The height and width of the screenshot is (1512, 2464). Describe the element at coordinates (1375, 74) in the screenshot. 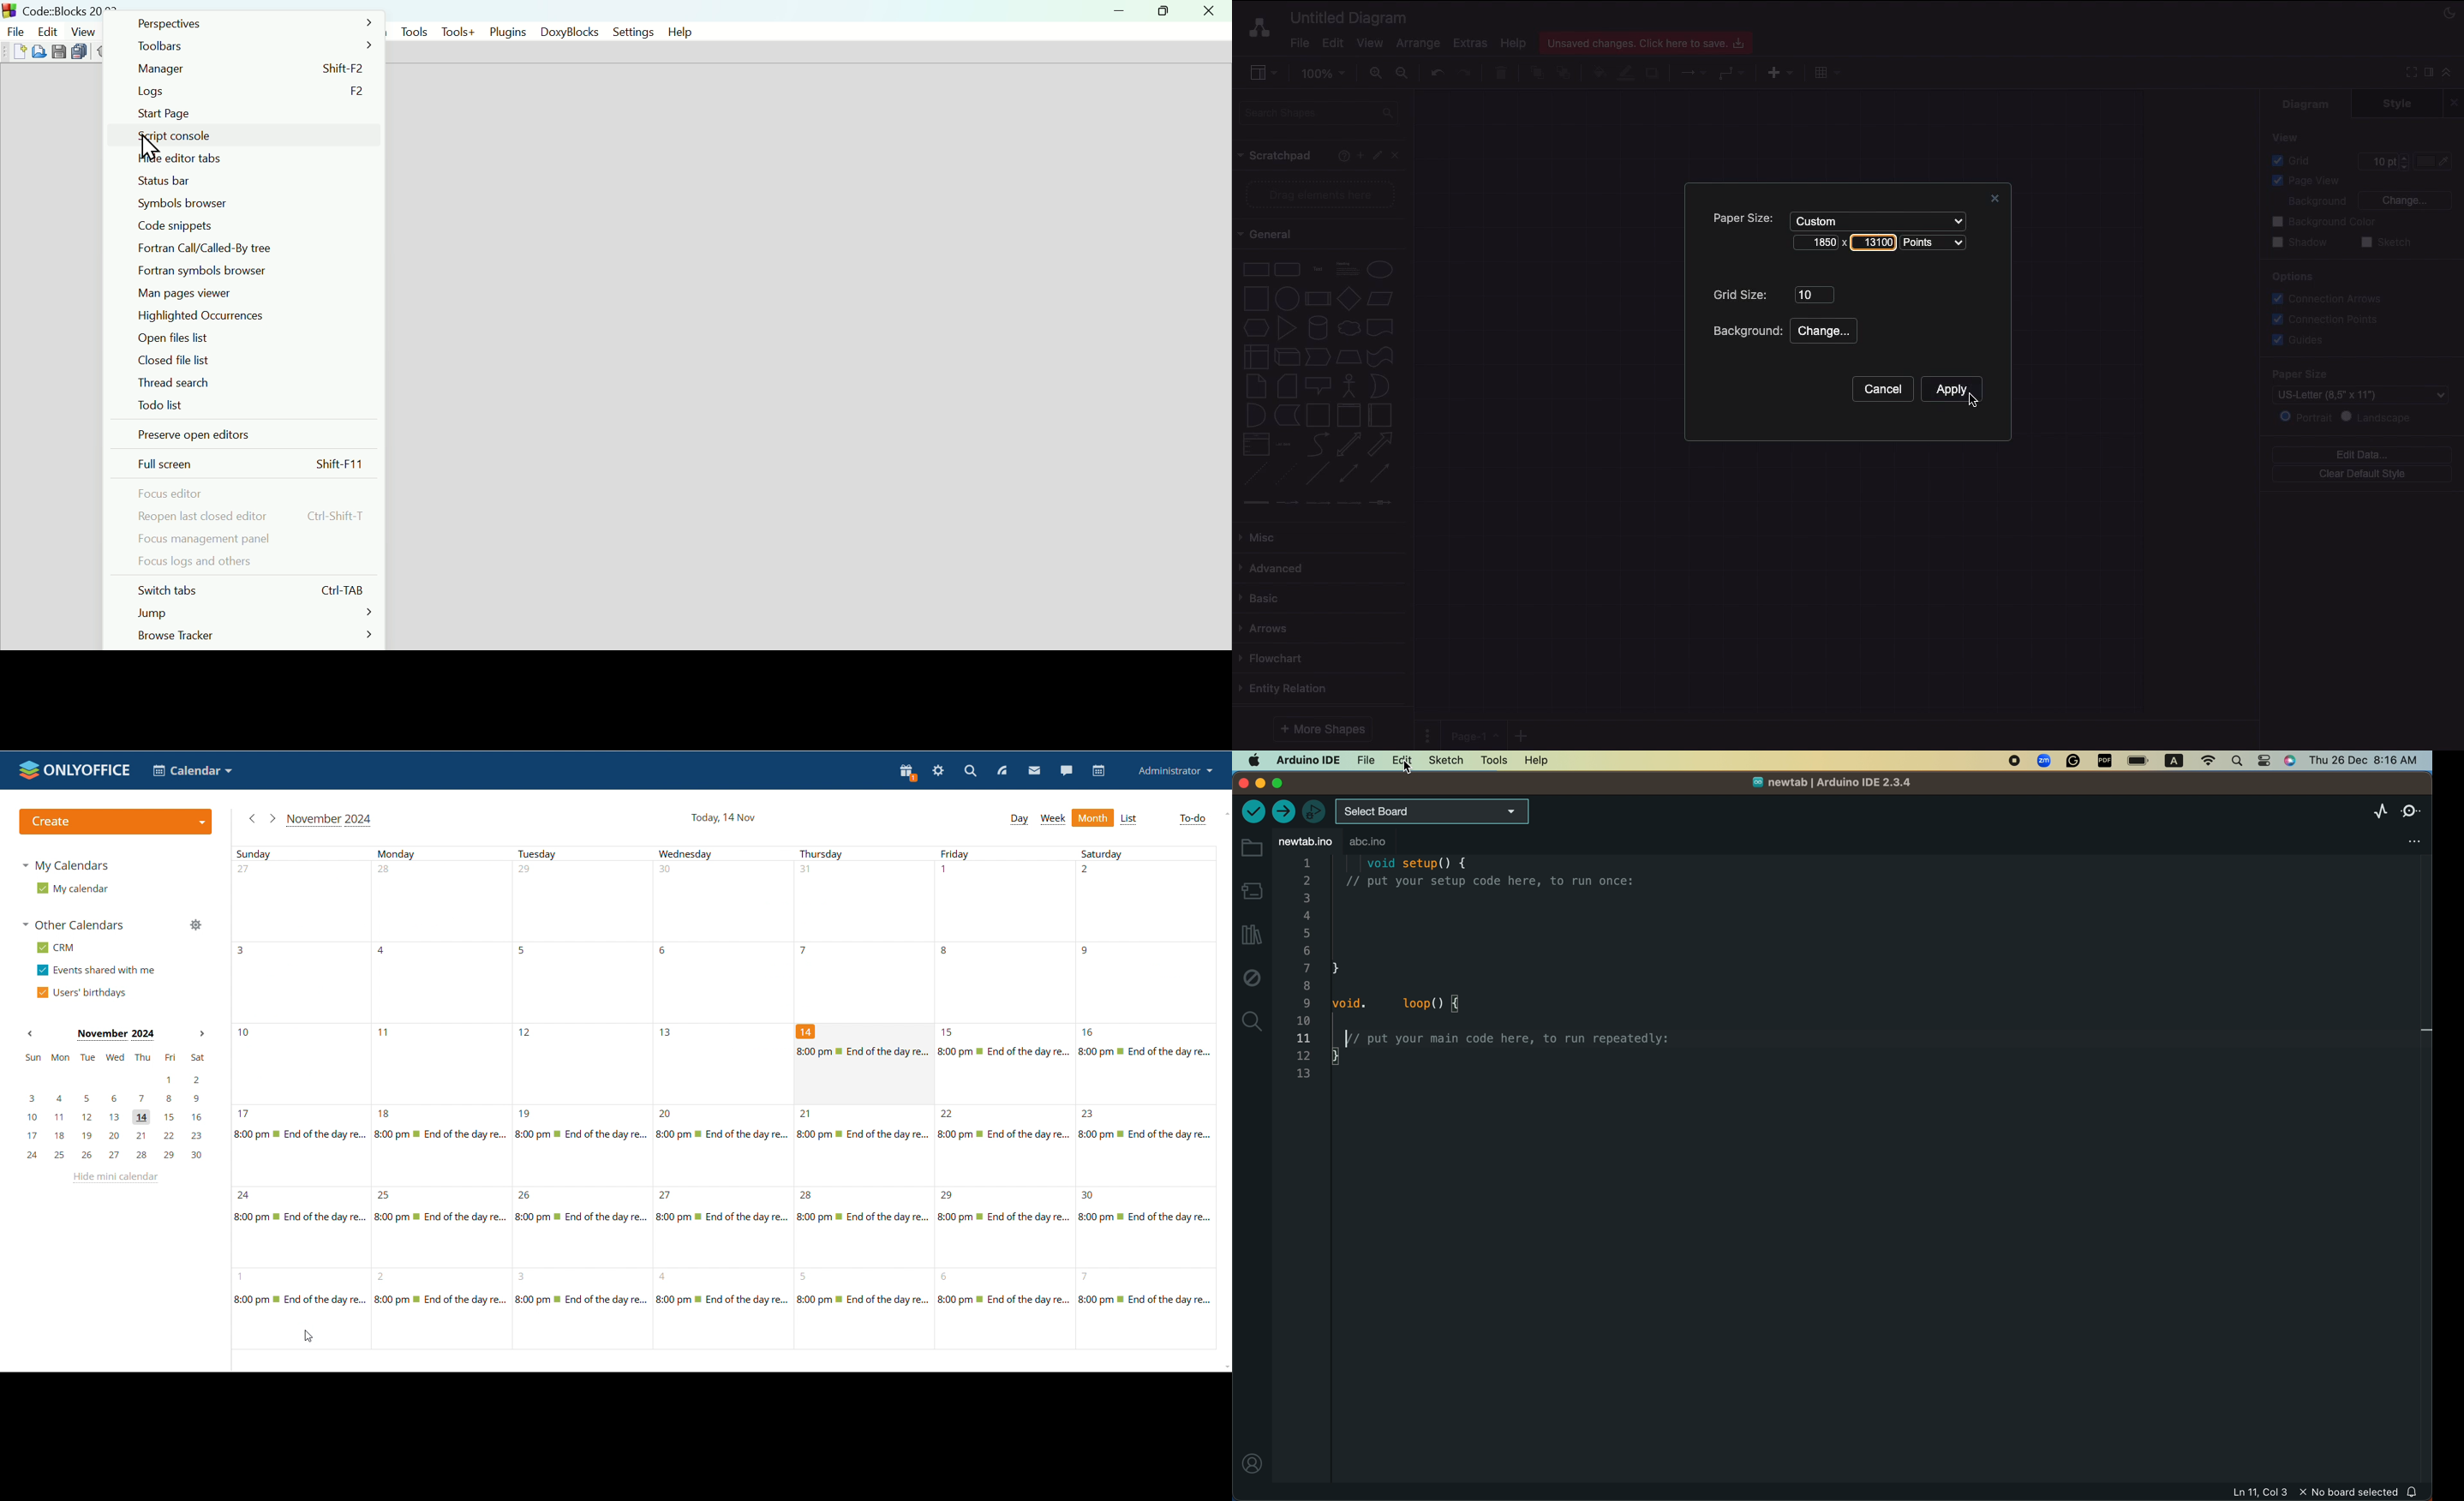

I see `Zoom in` at that location.